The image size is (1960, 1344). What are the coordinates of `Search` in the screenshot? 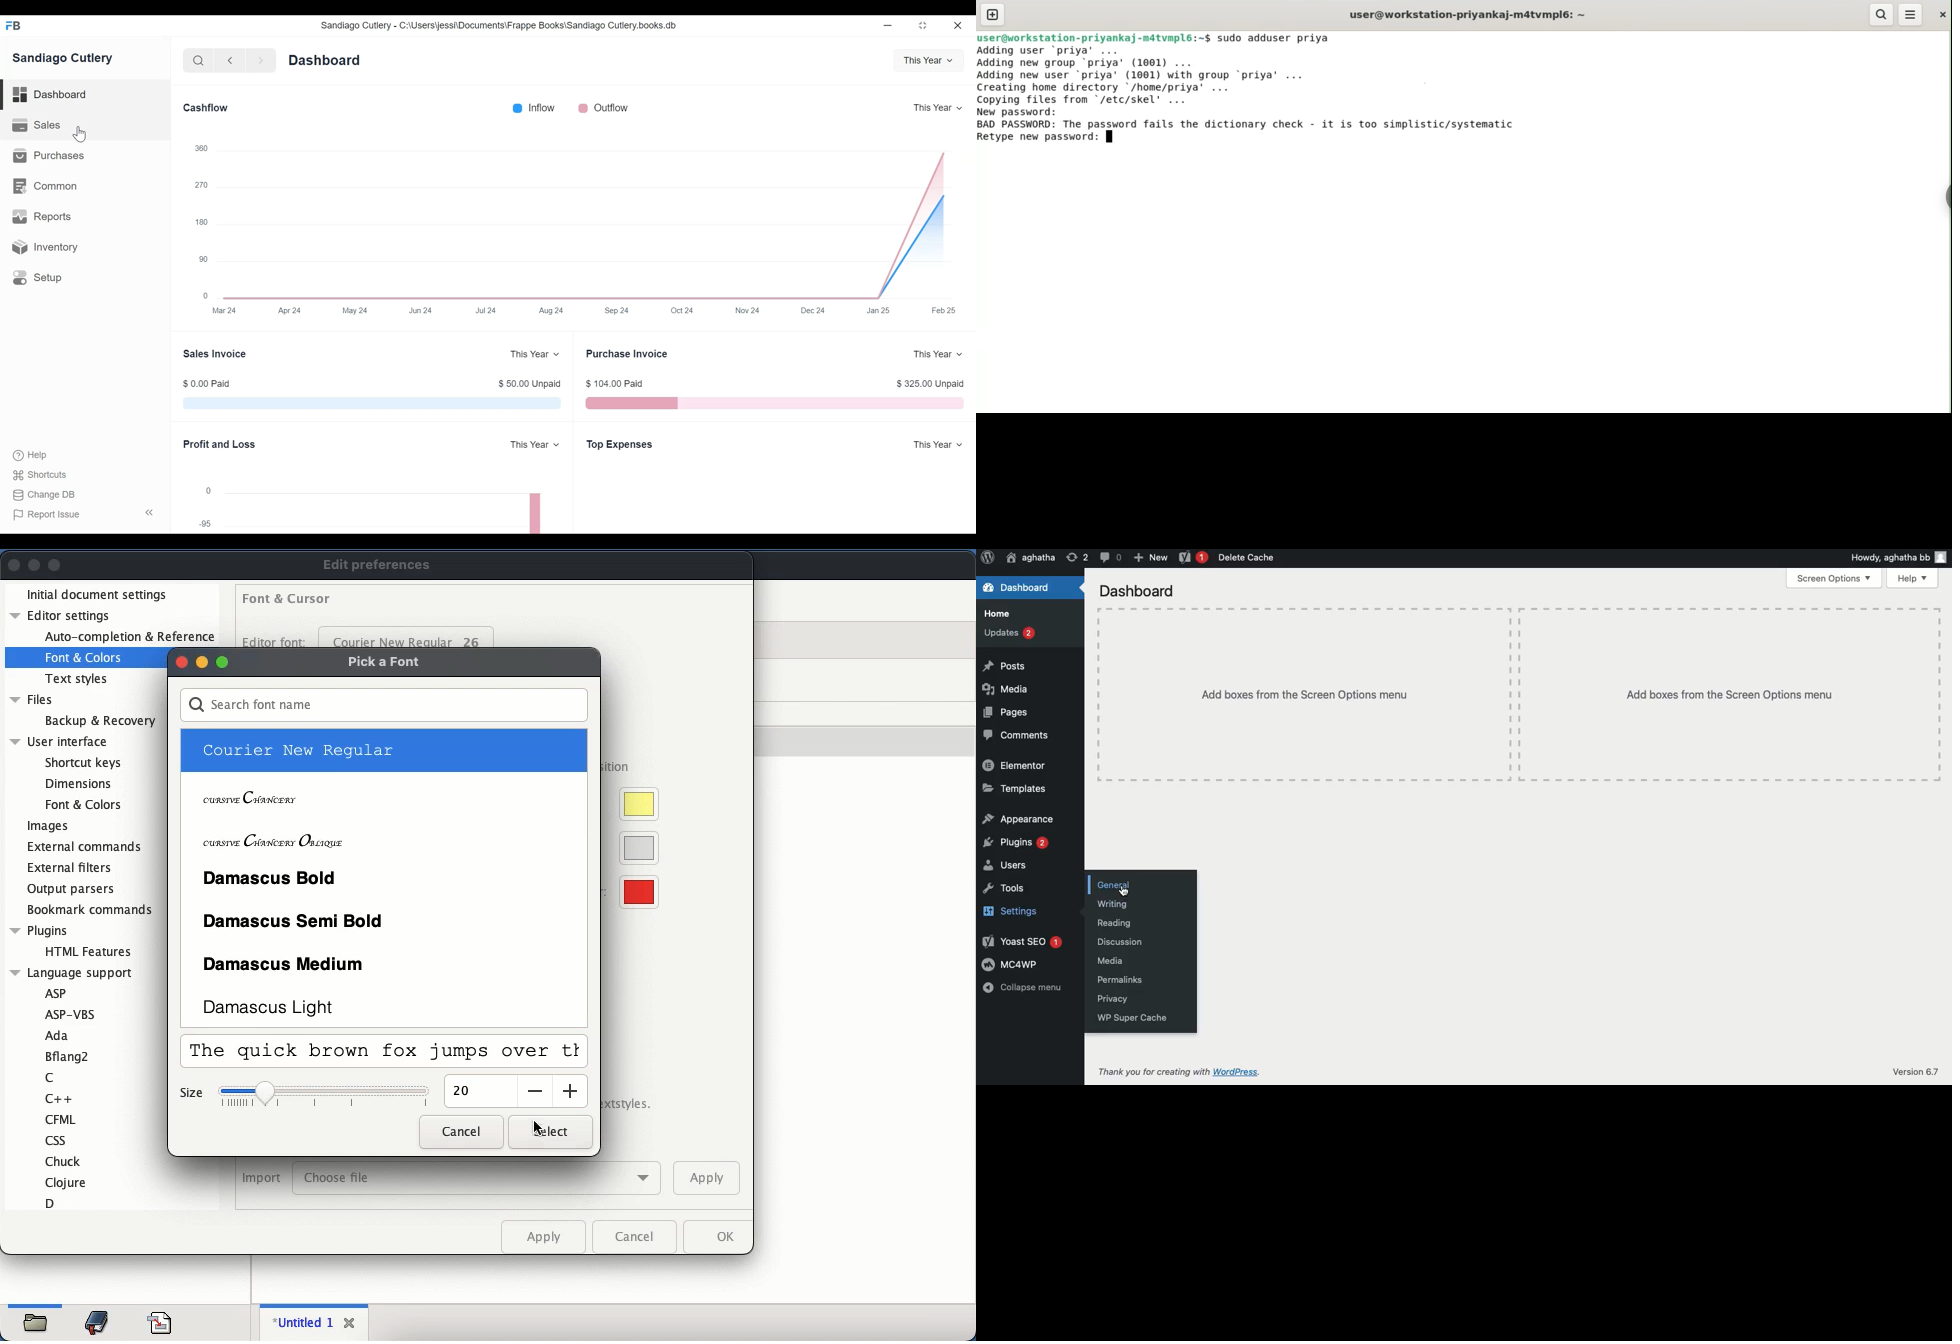 It's located at (196, 60).